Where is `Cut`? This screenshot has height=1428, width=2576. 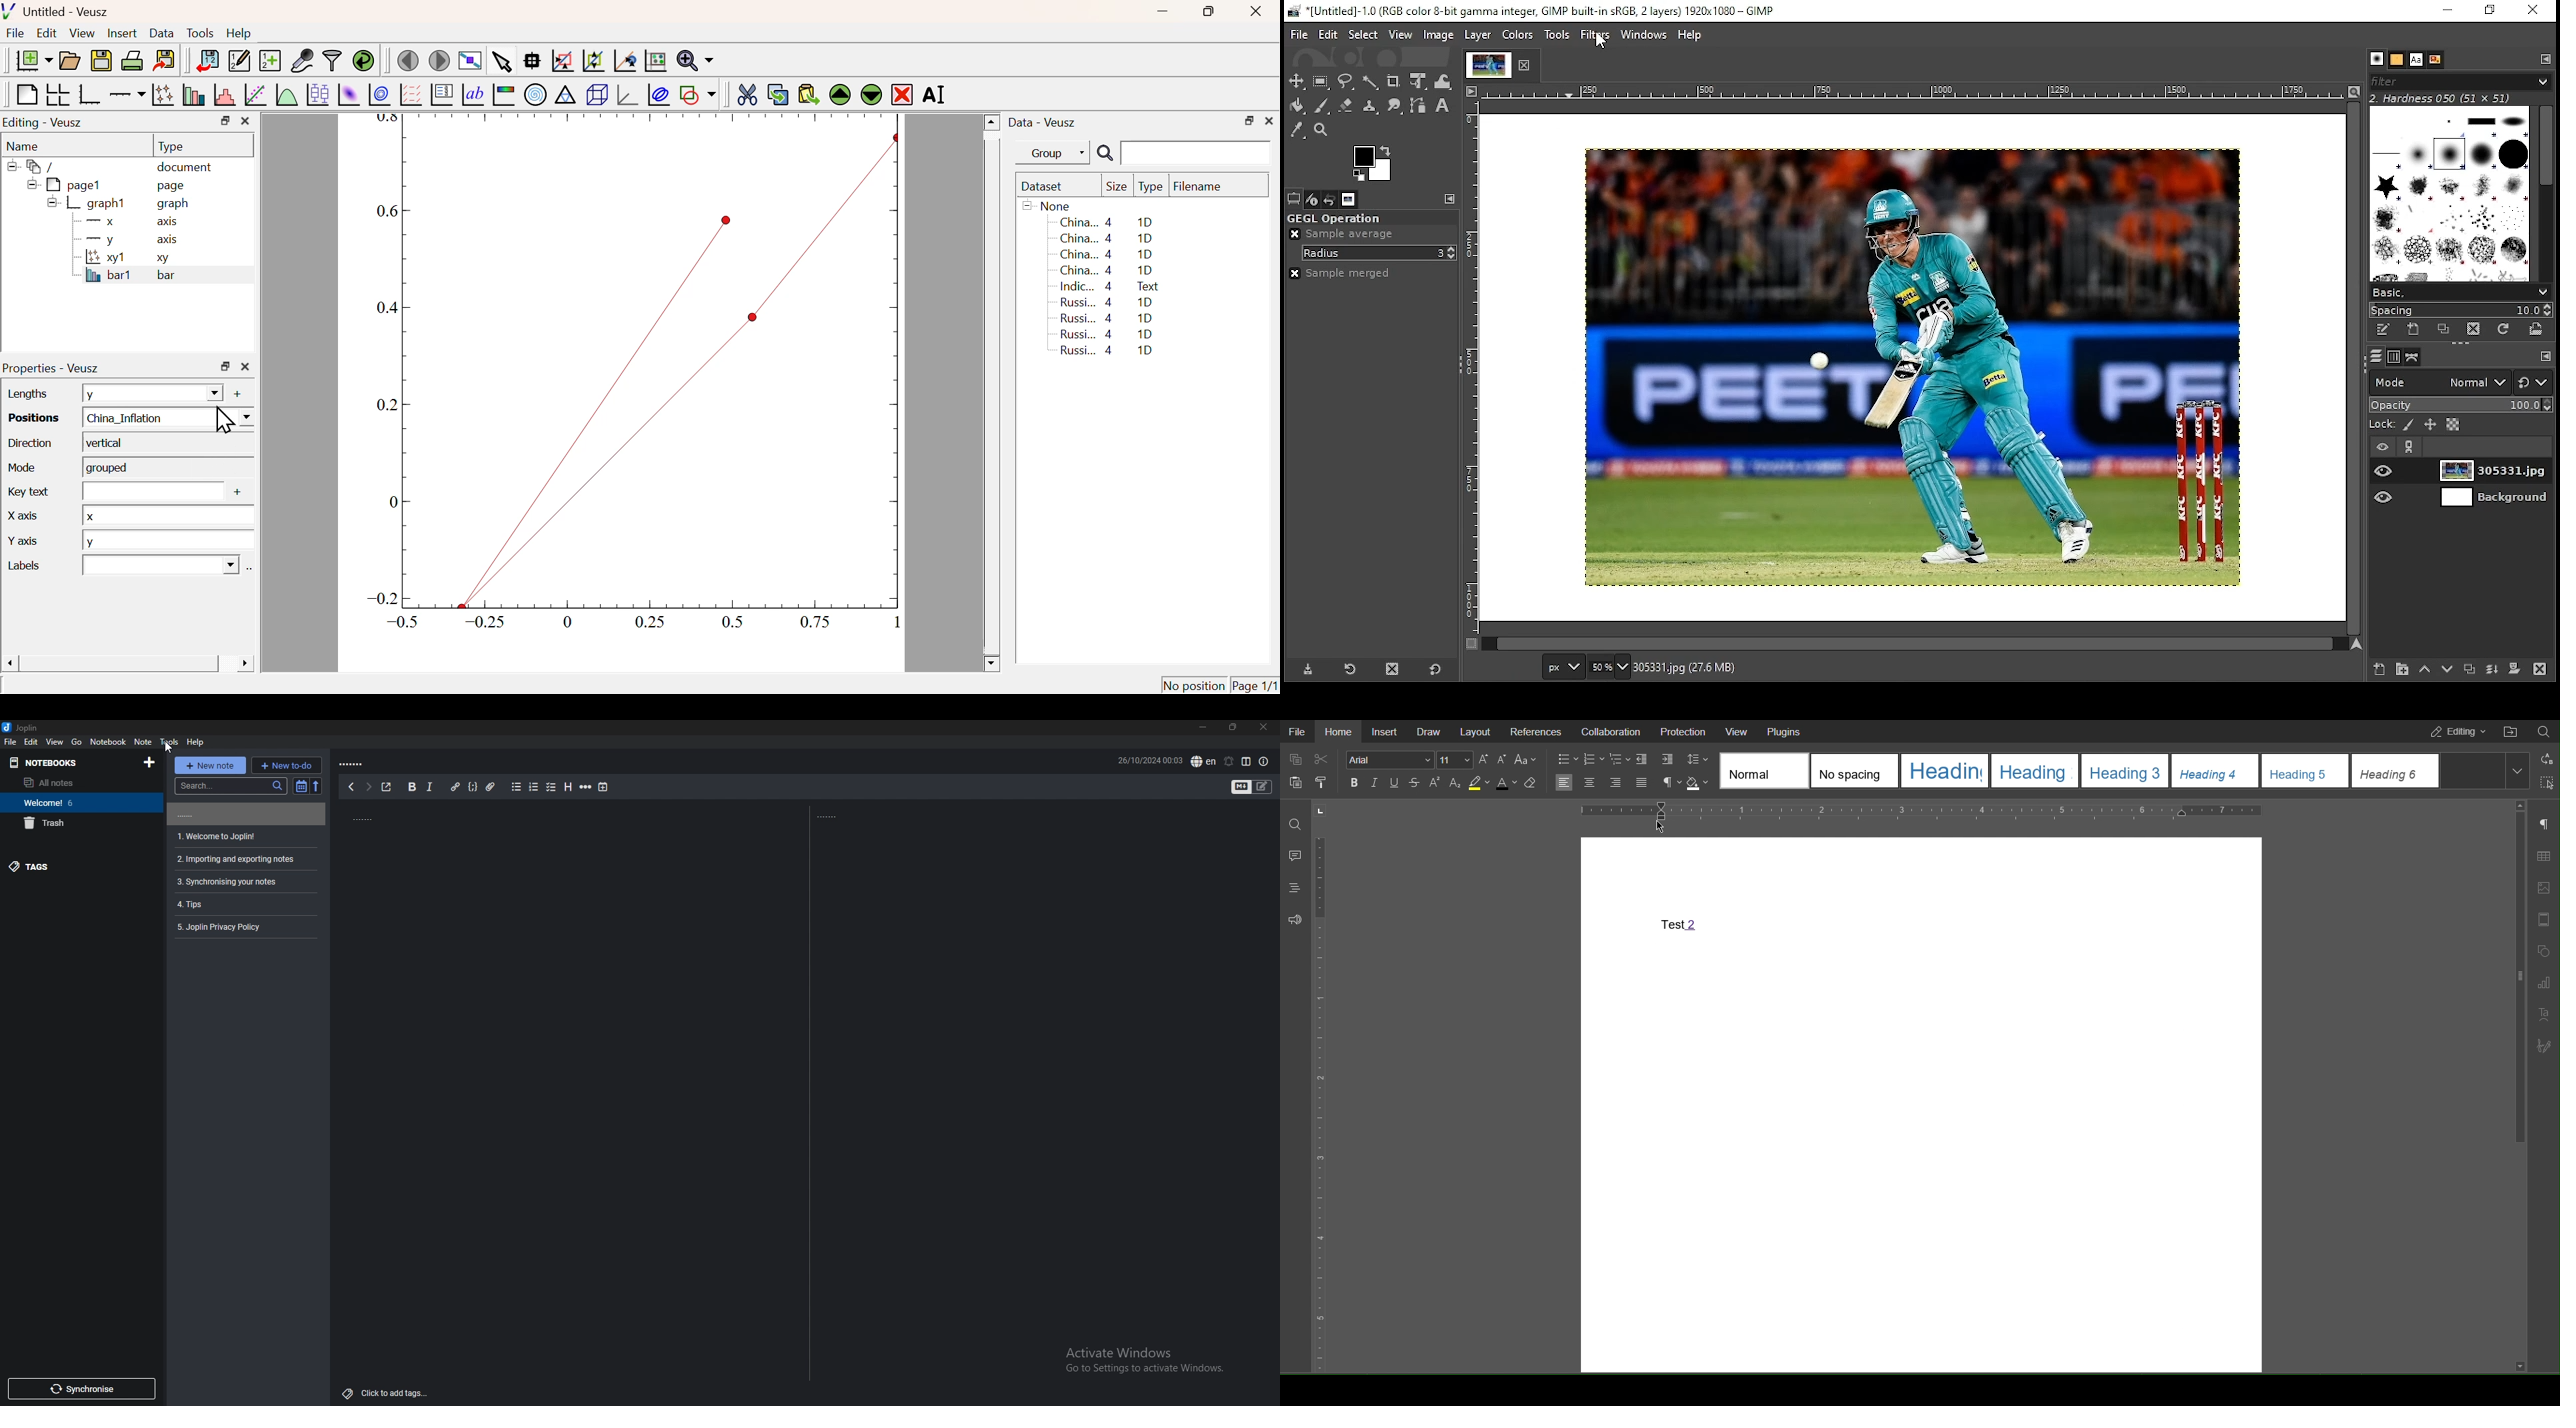
Cut is located at coordinates (1323, 758).